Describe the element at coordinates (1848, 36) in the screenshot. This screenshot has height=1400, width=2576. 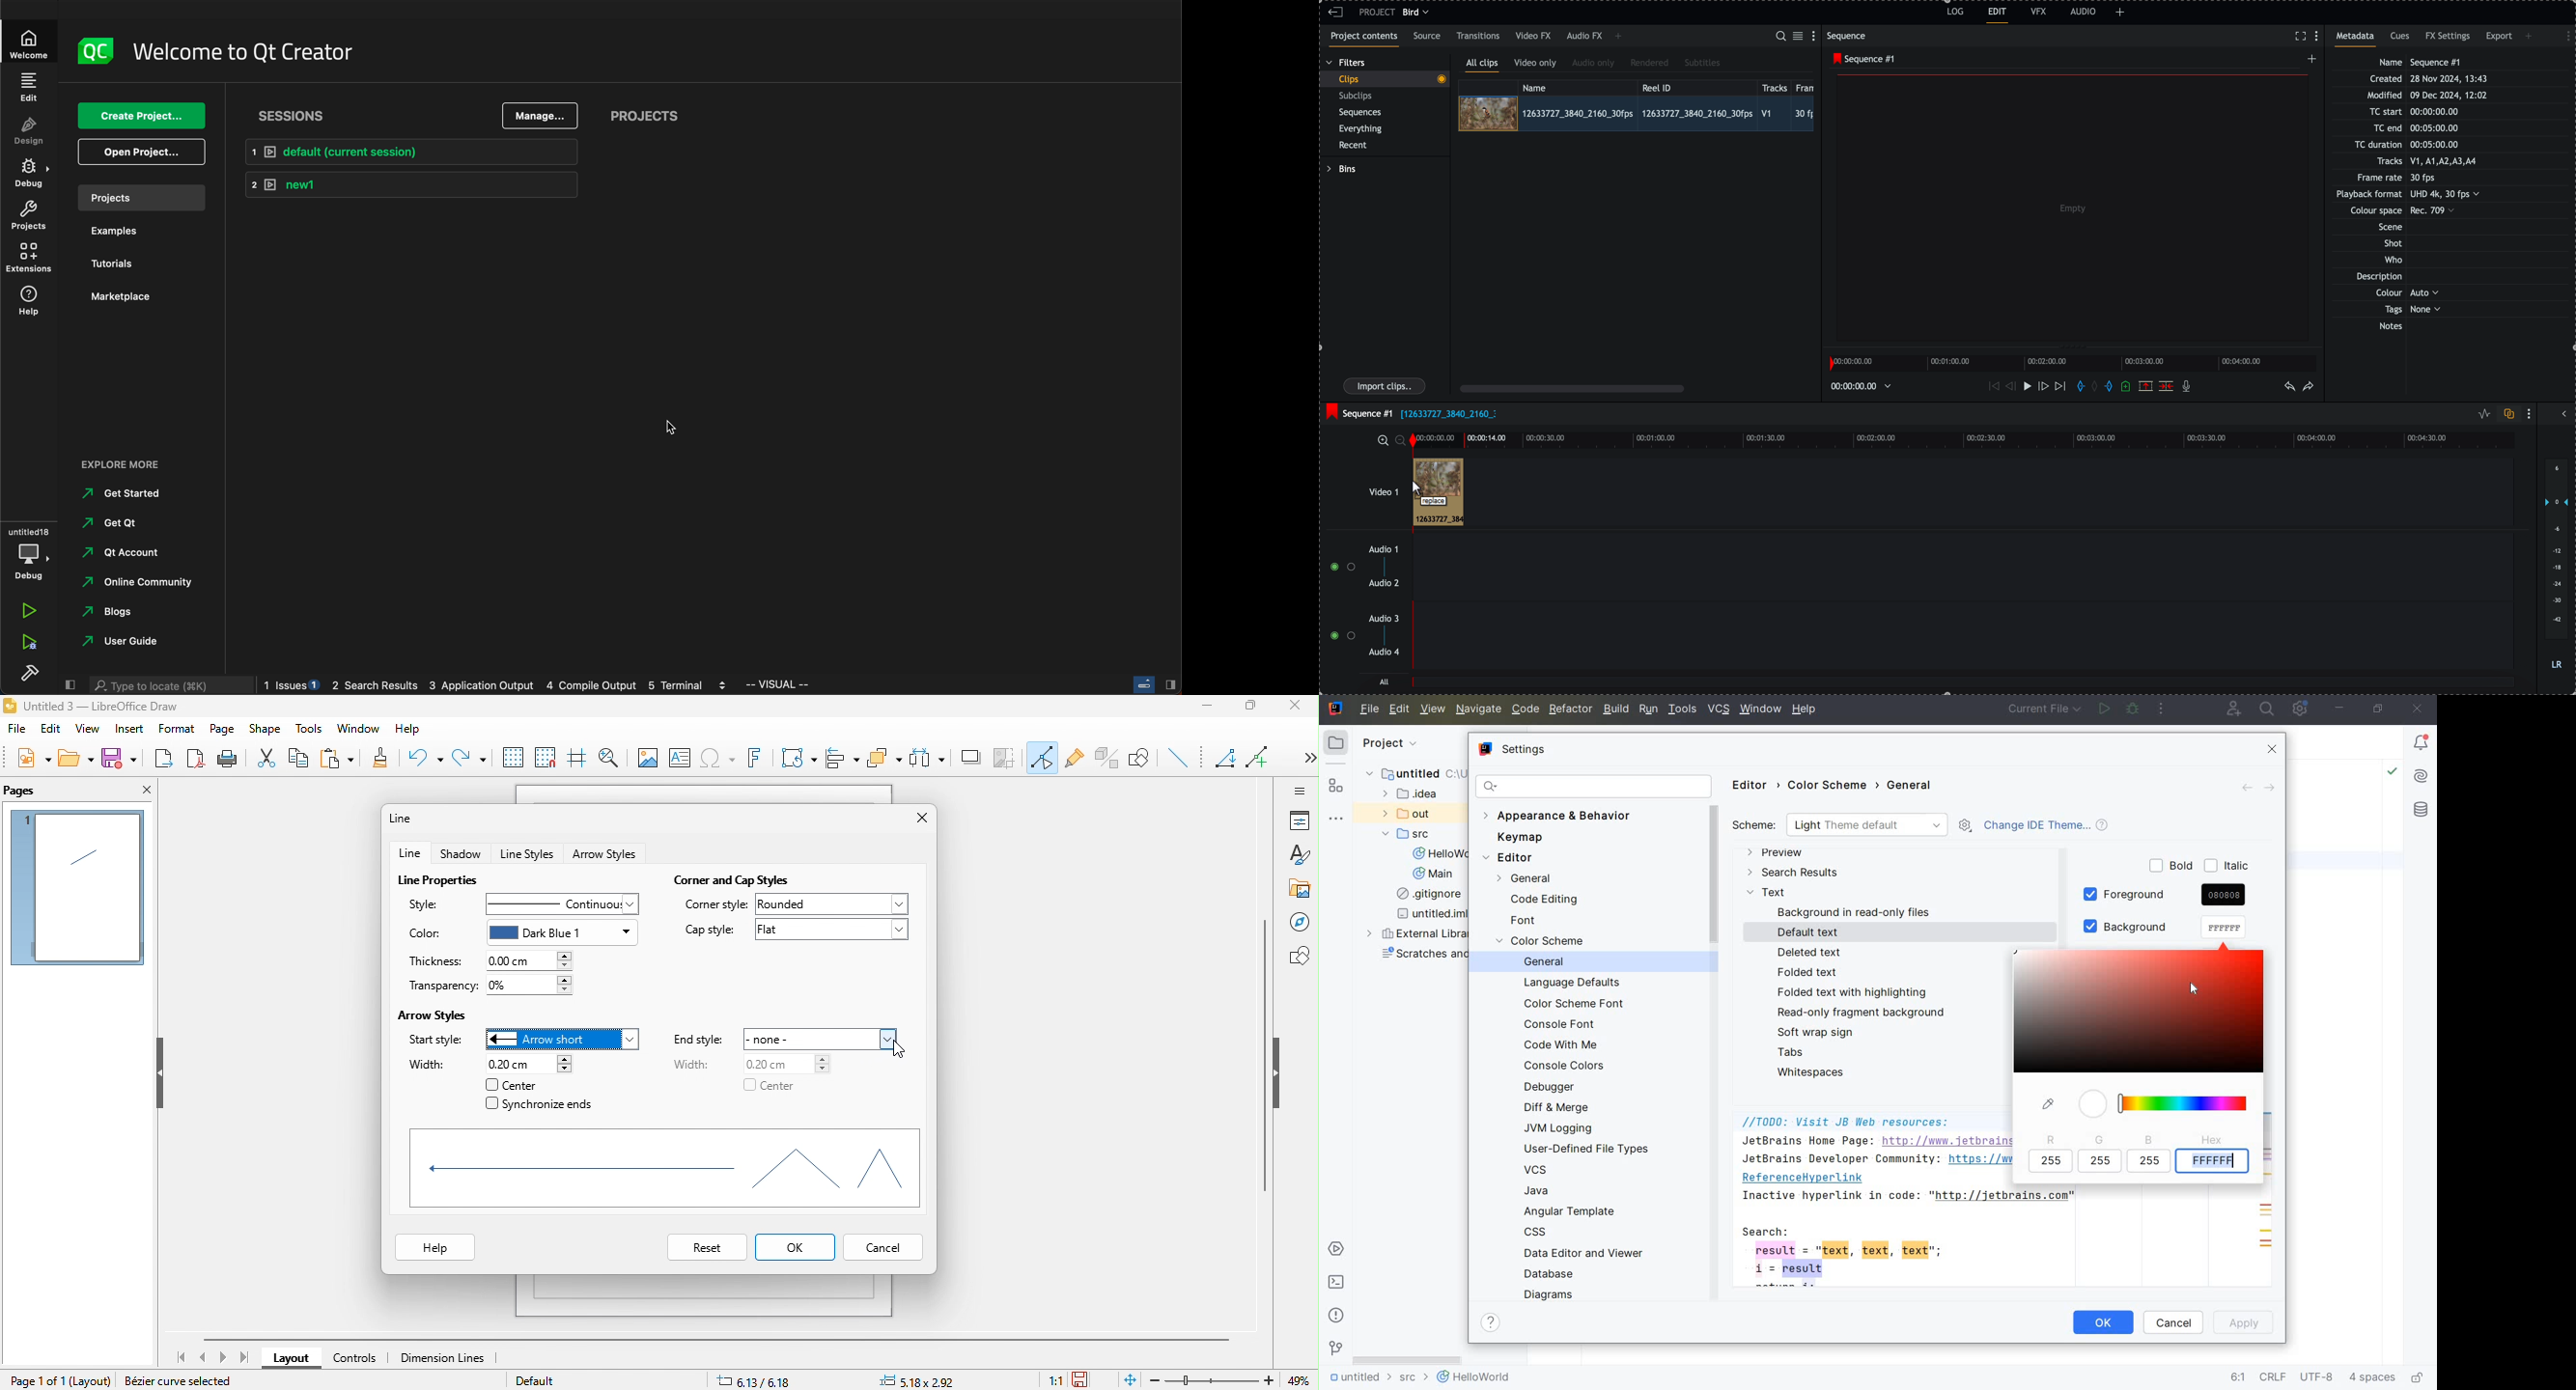
I see `sequence` at that location.